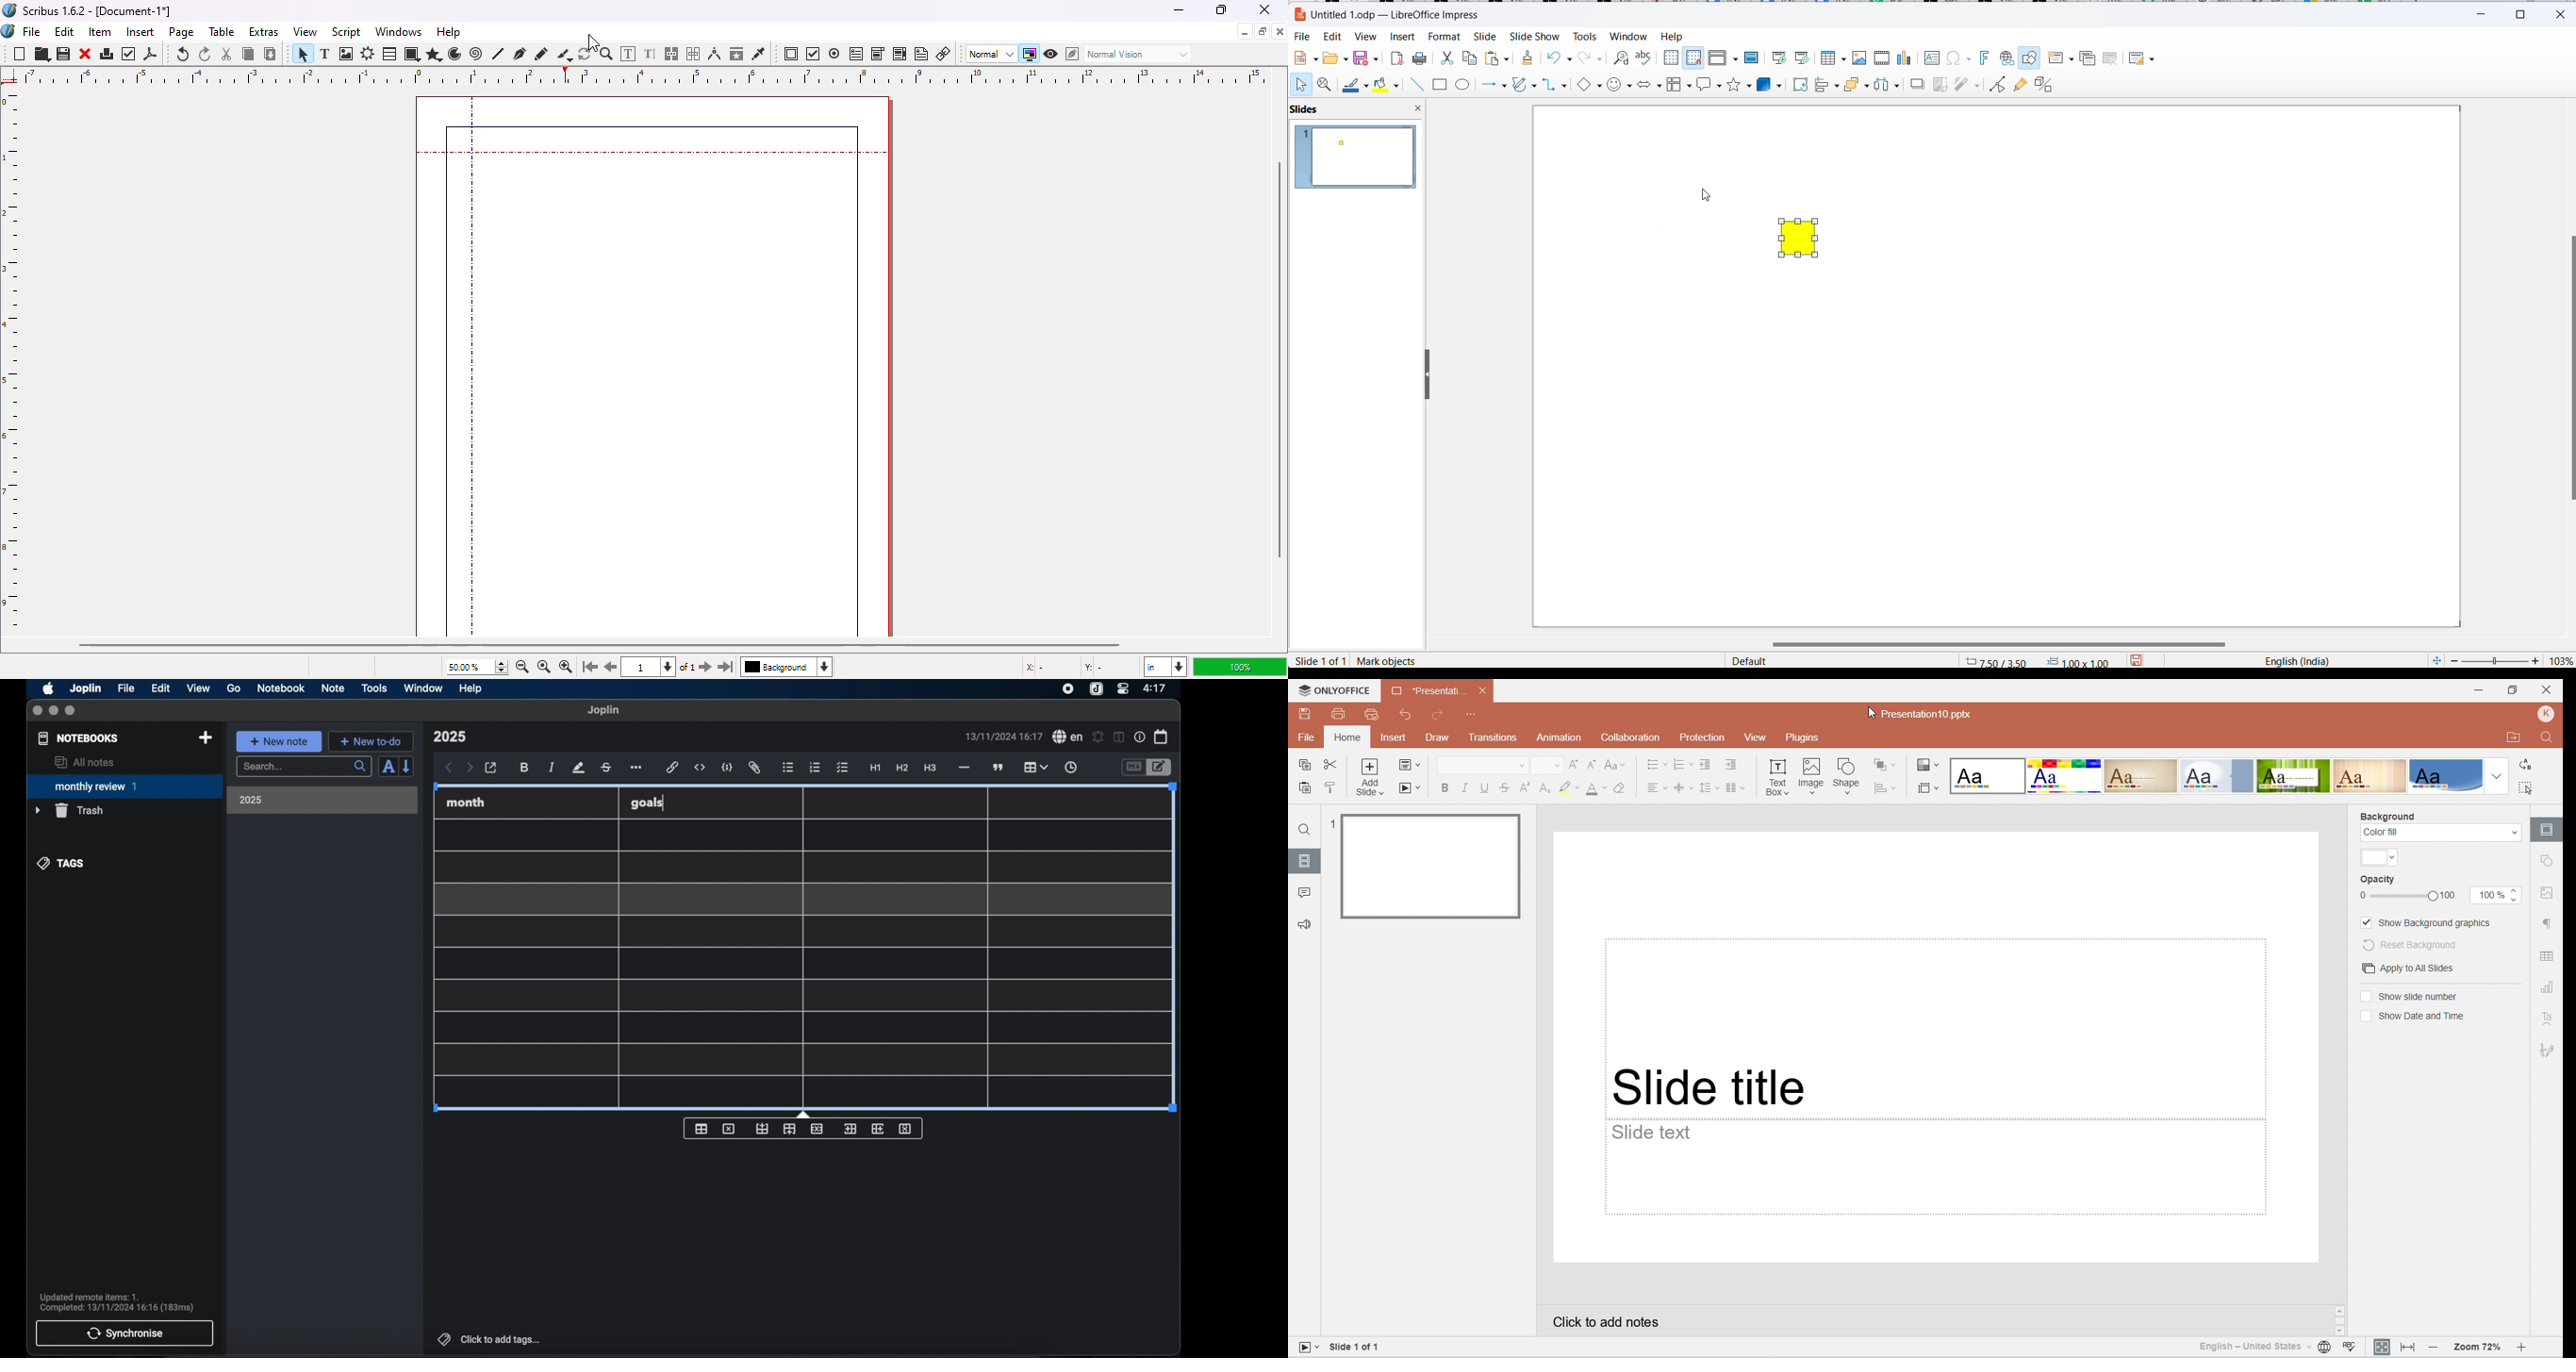  What do you see at coordinates (906, 1129) in the screenshot?
I see `delete column` at bounding box center [906, 1129].